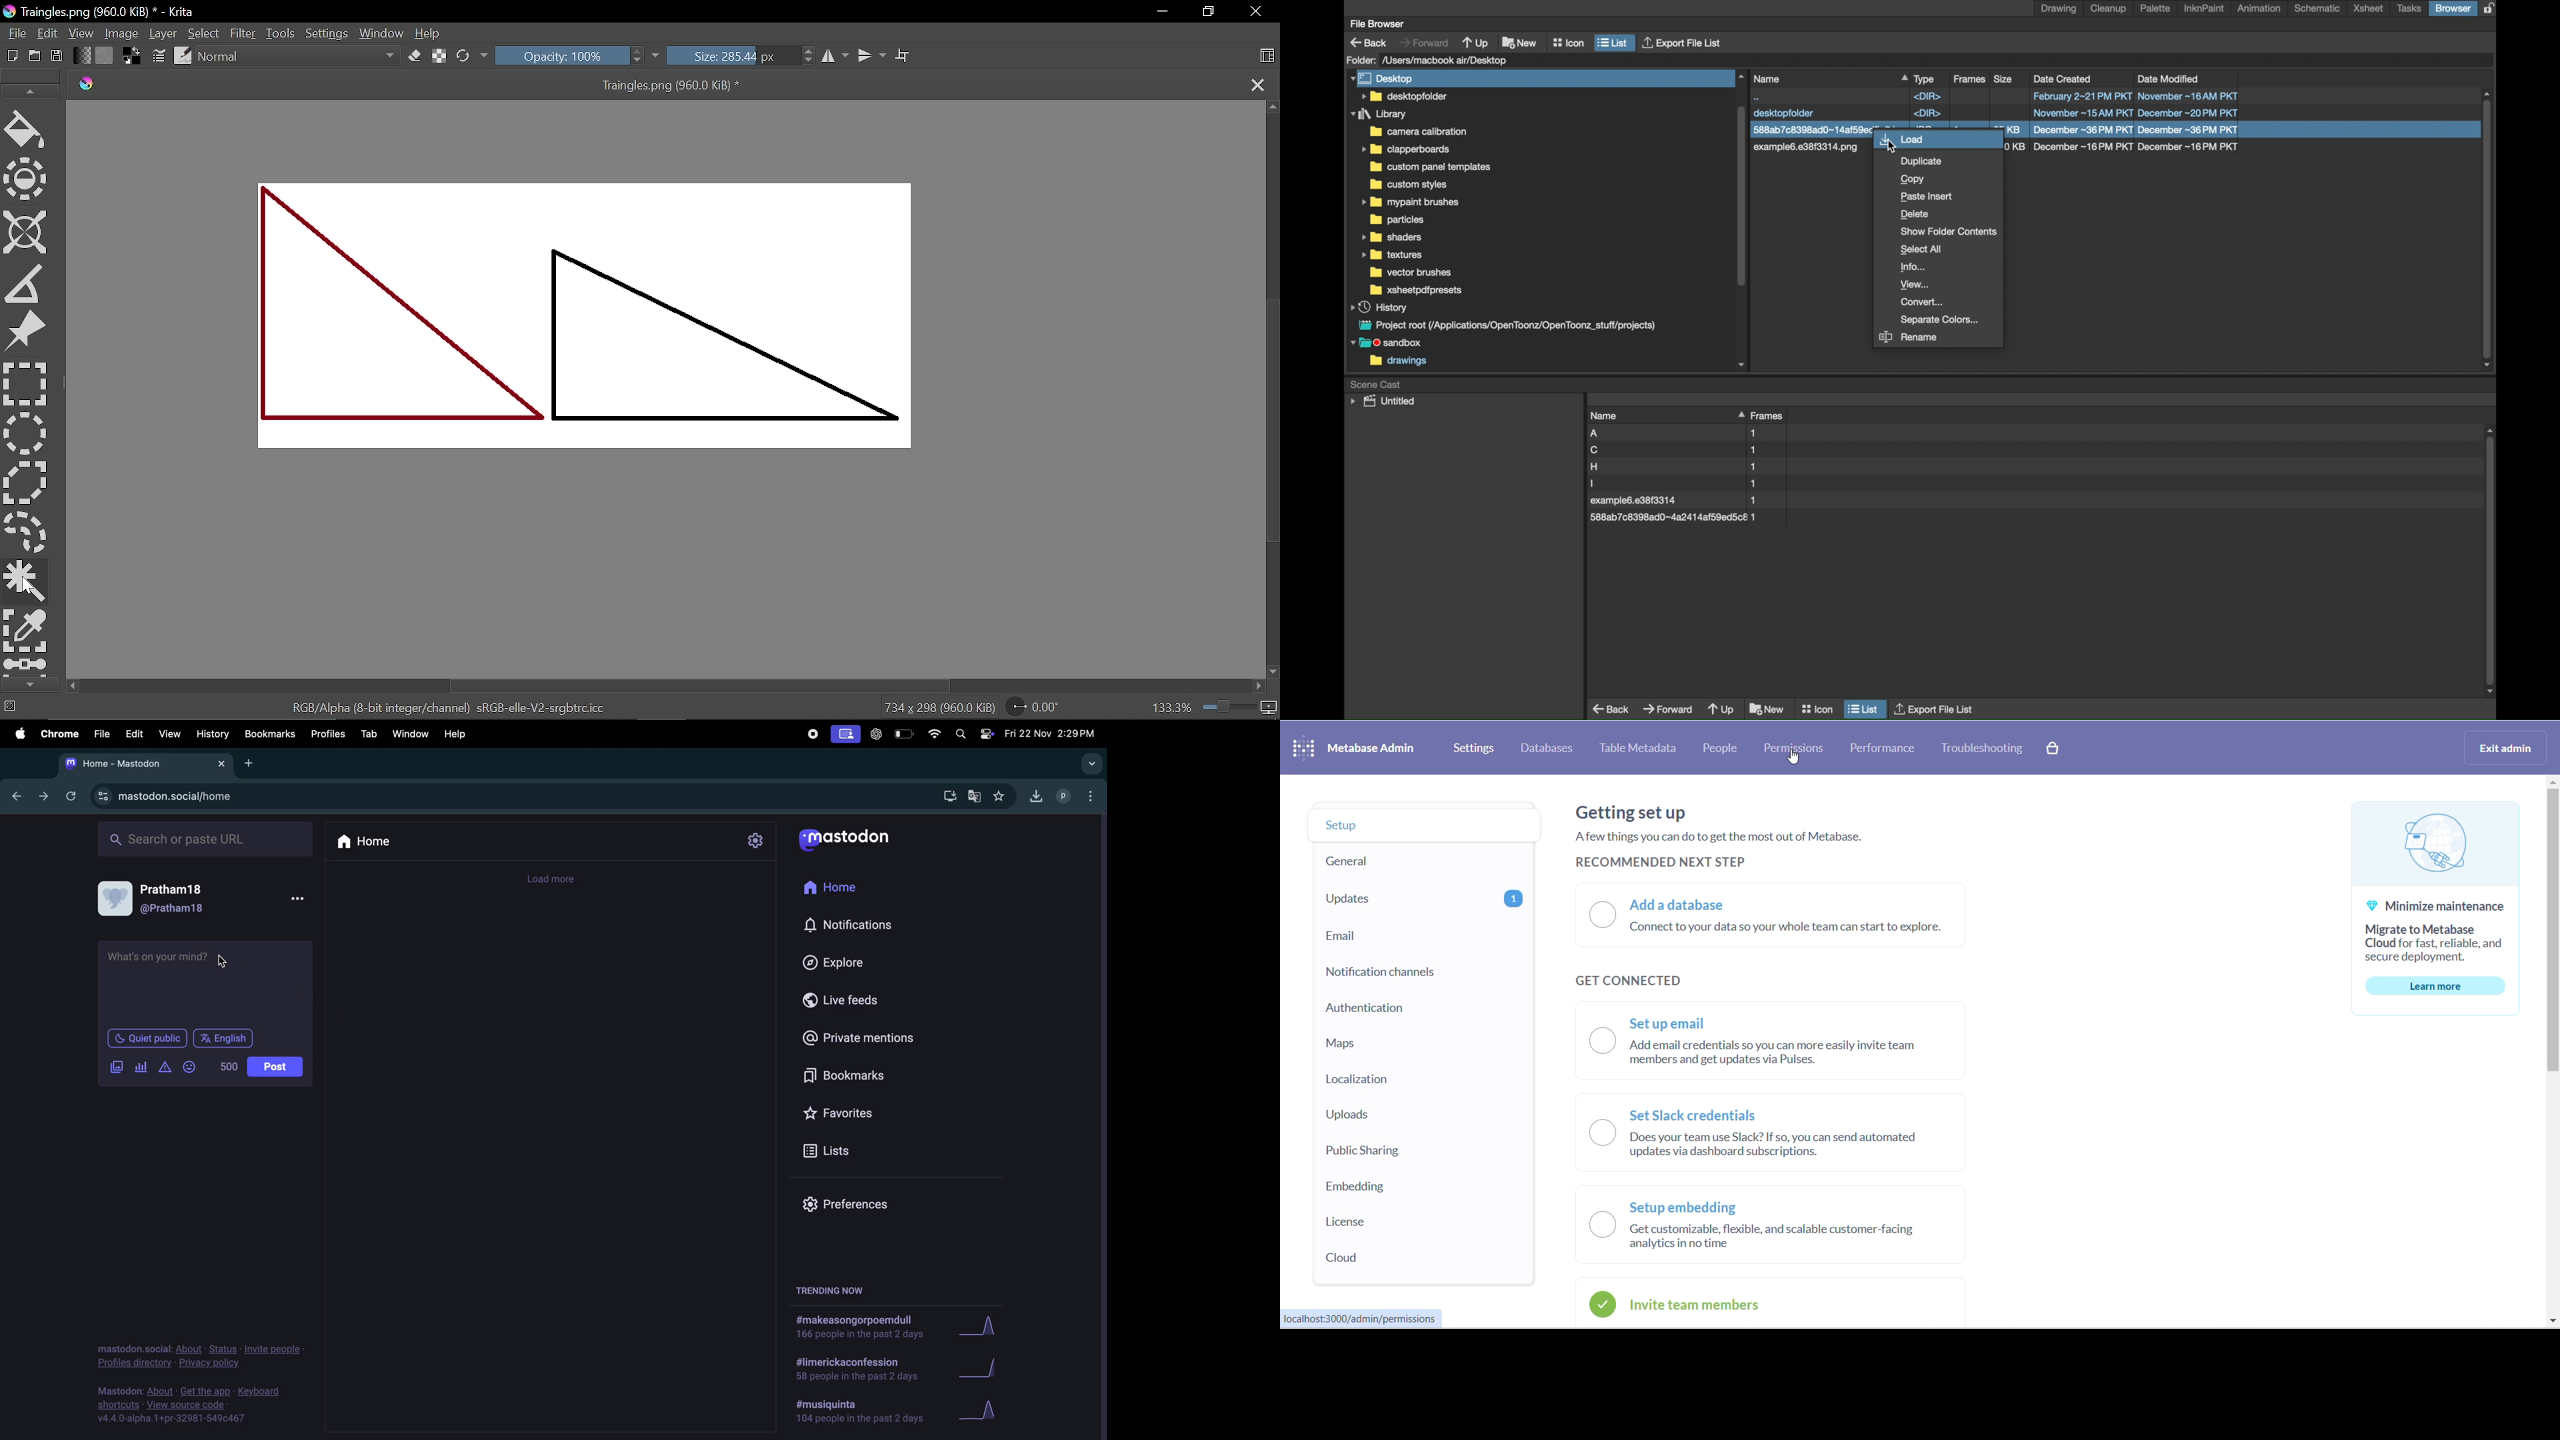 Image resolution: width=2576 pixels, height=1456 pixels. I want to click on Move up, so click(1272, 108).